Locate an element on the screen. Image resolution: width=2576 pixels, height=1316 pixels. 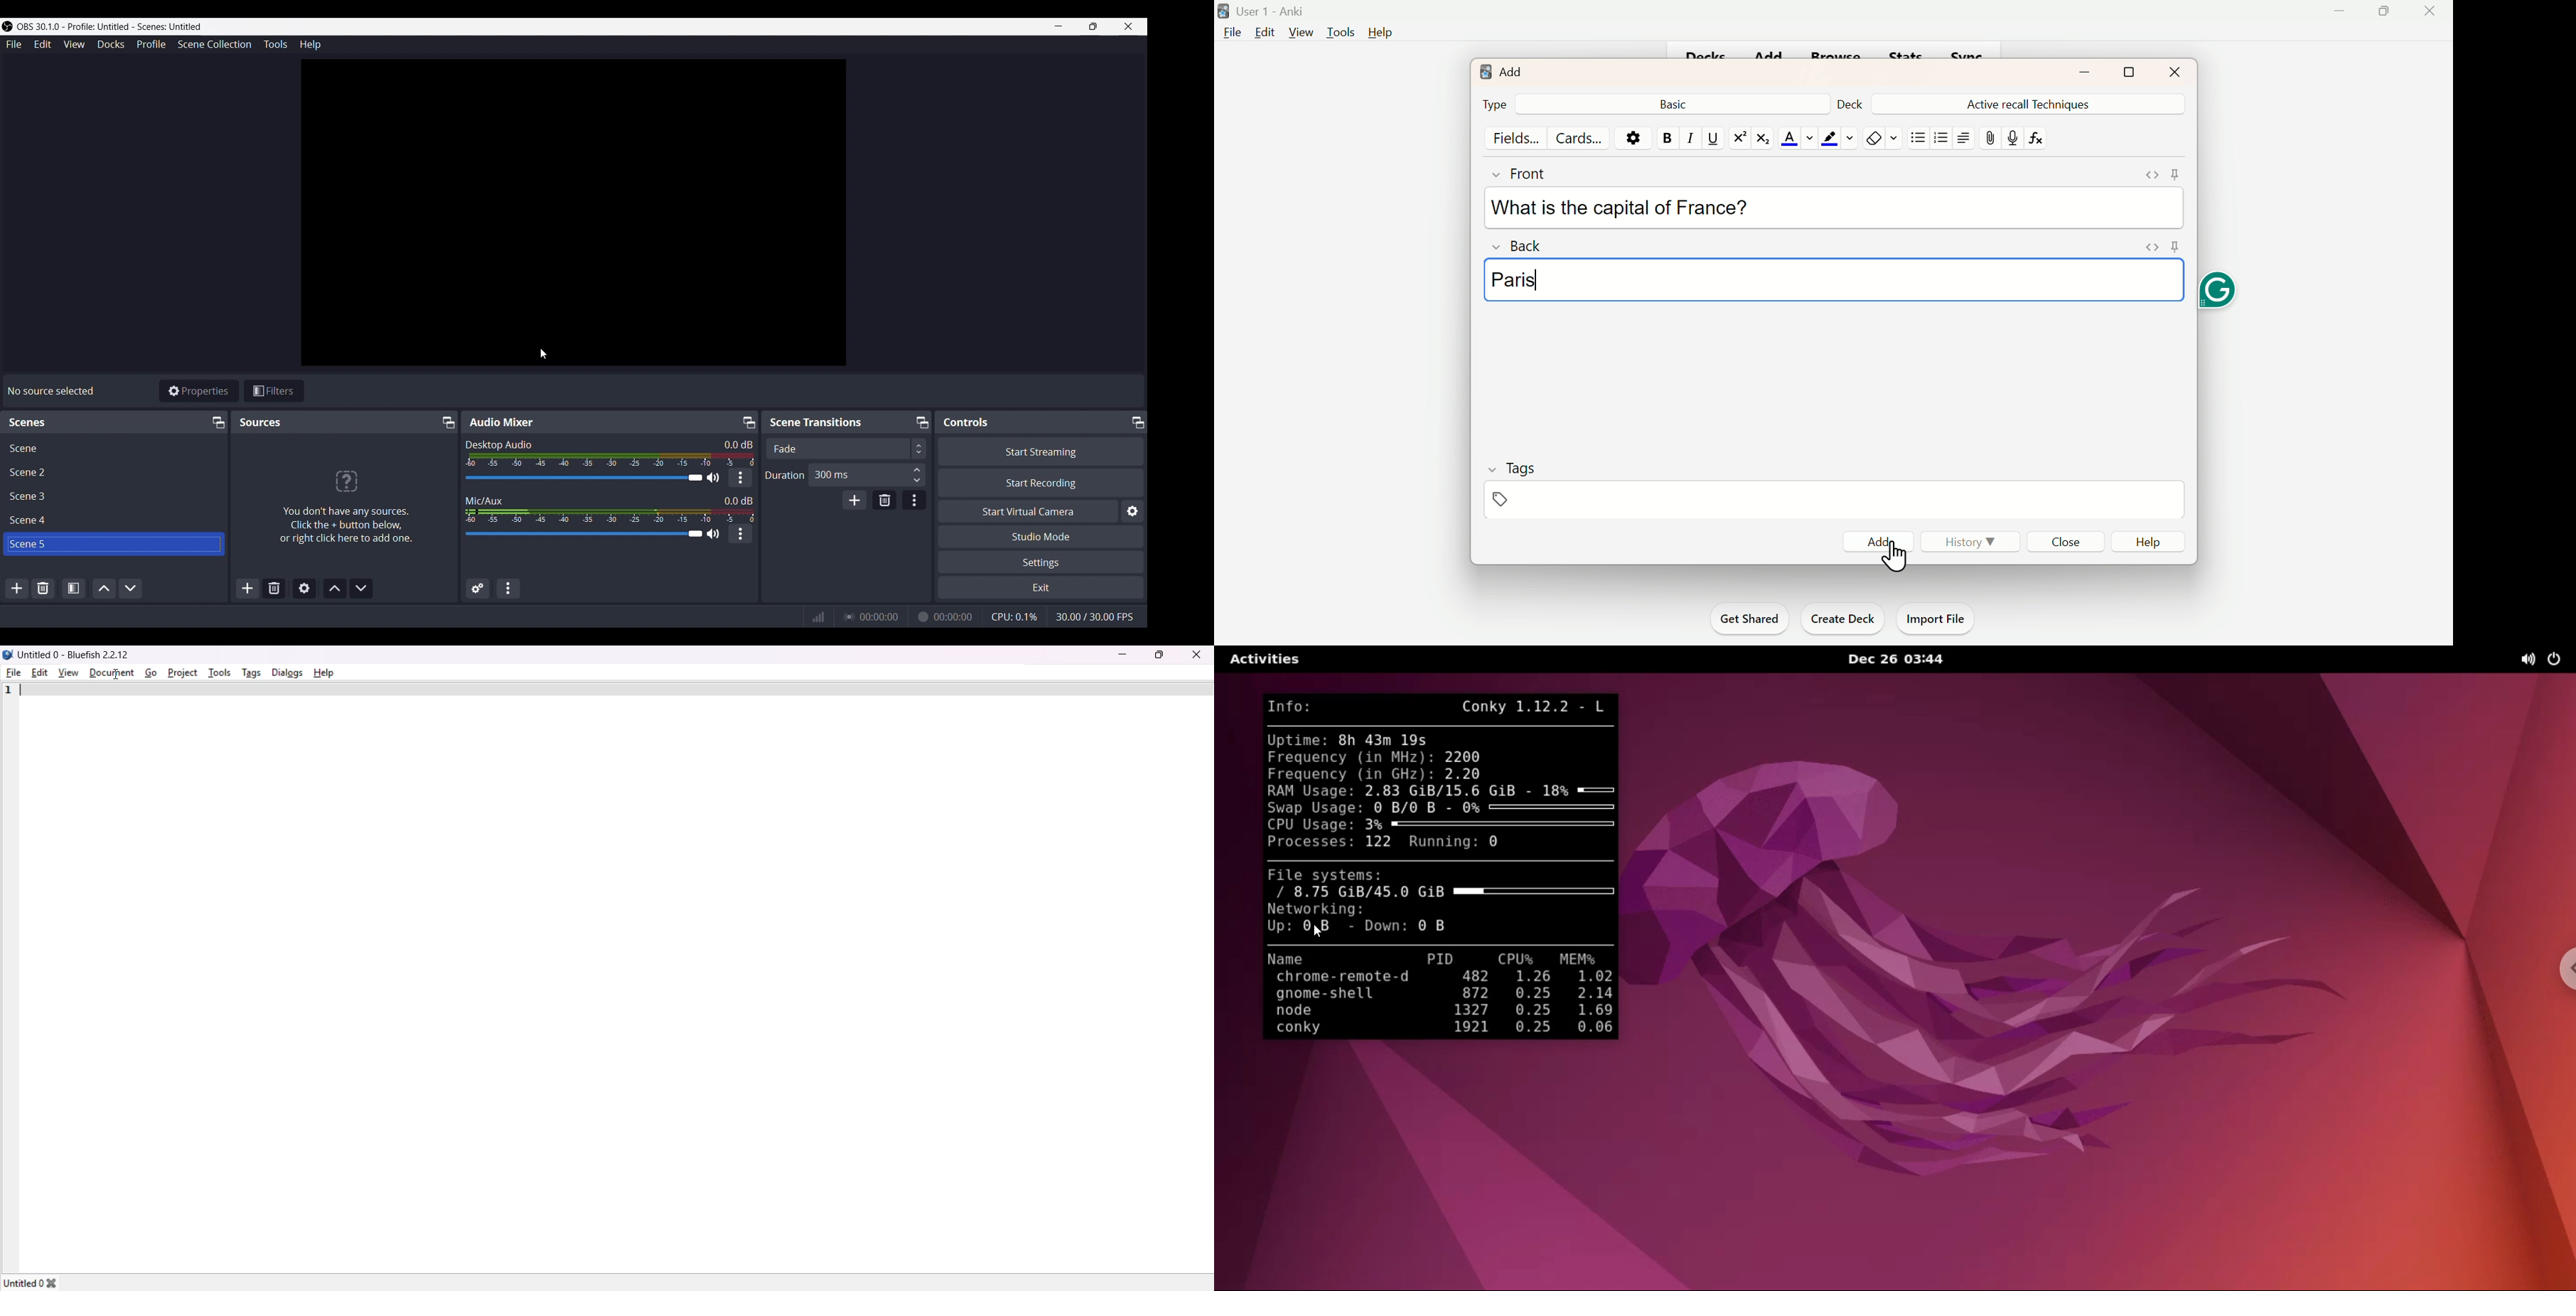
minimise is located at coordinates (2077, 72).